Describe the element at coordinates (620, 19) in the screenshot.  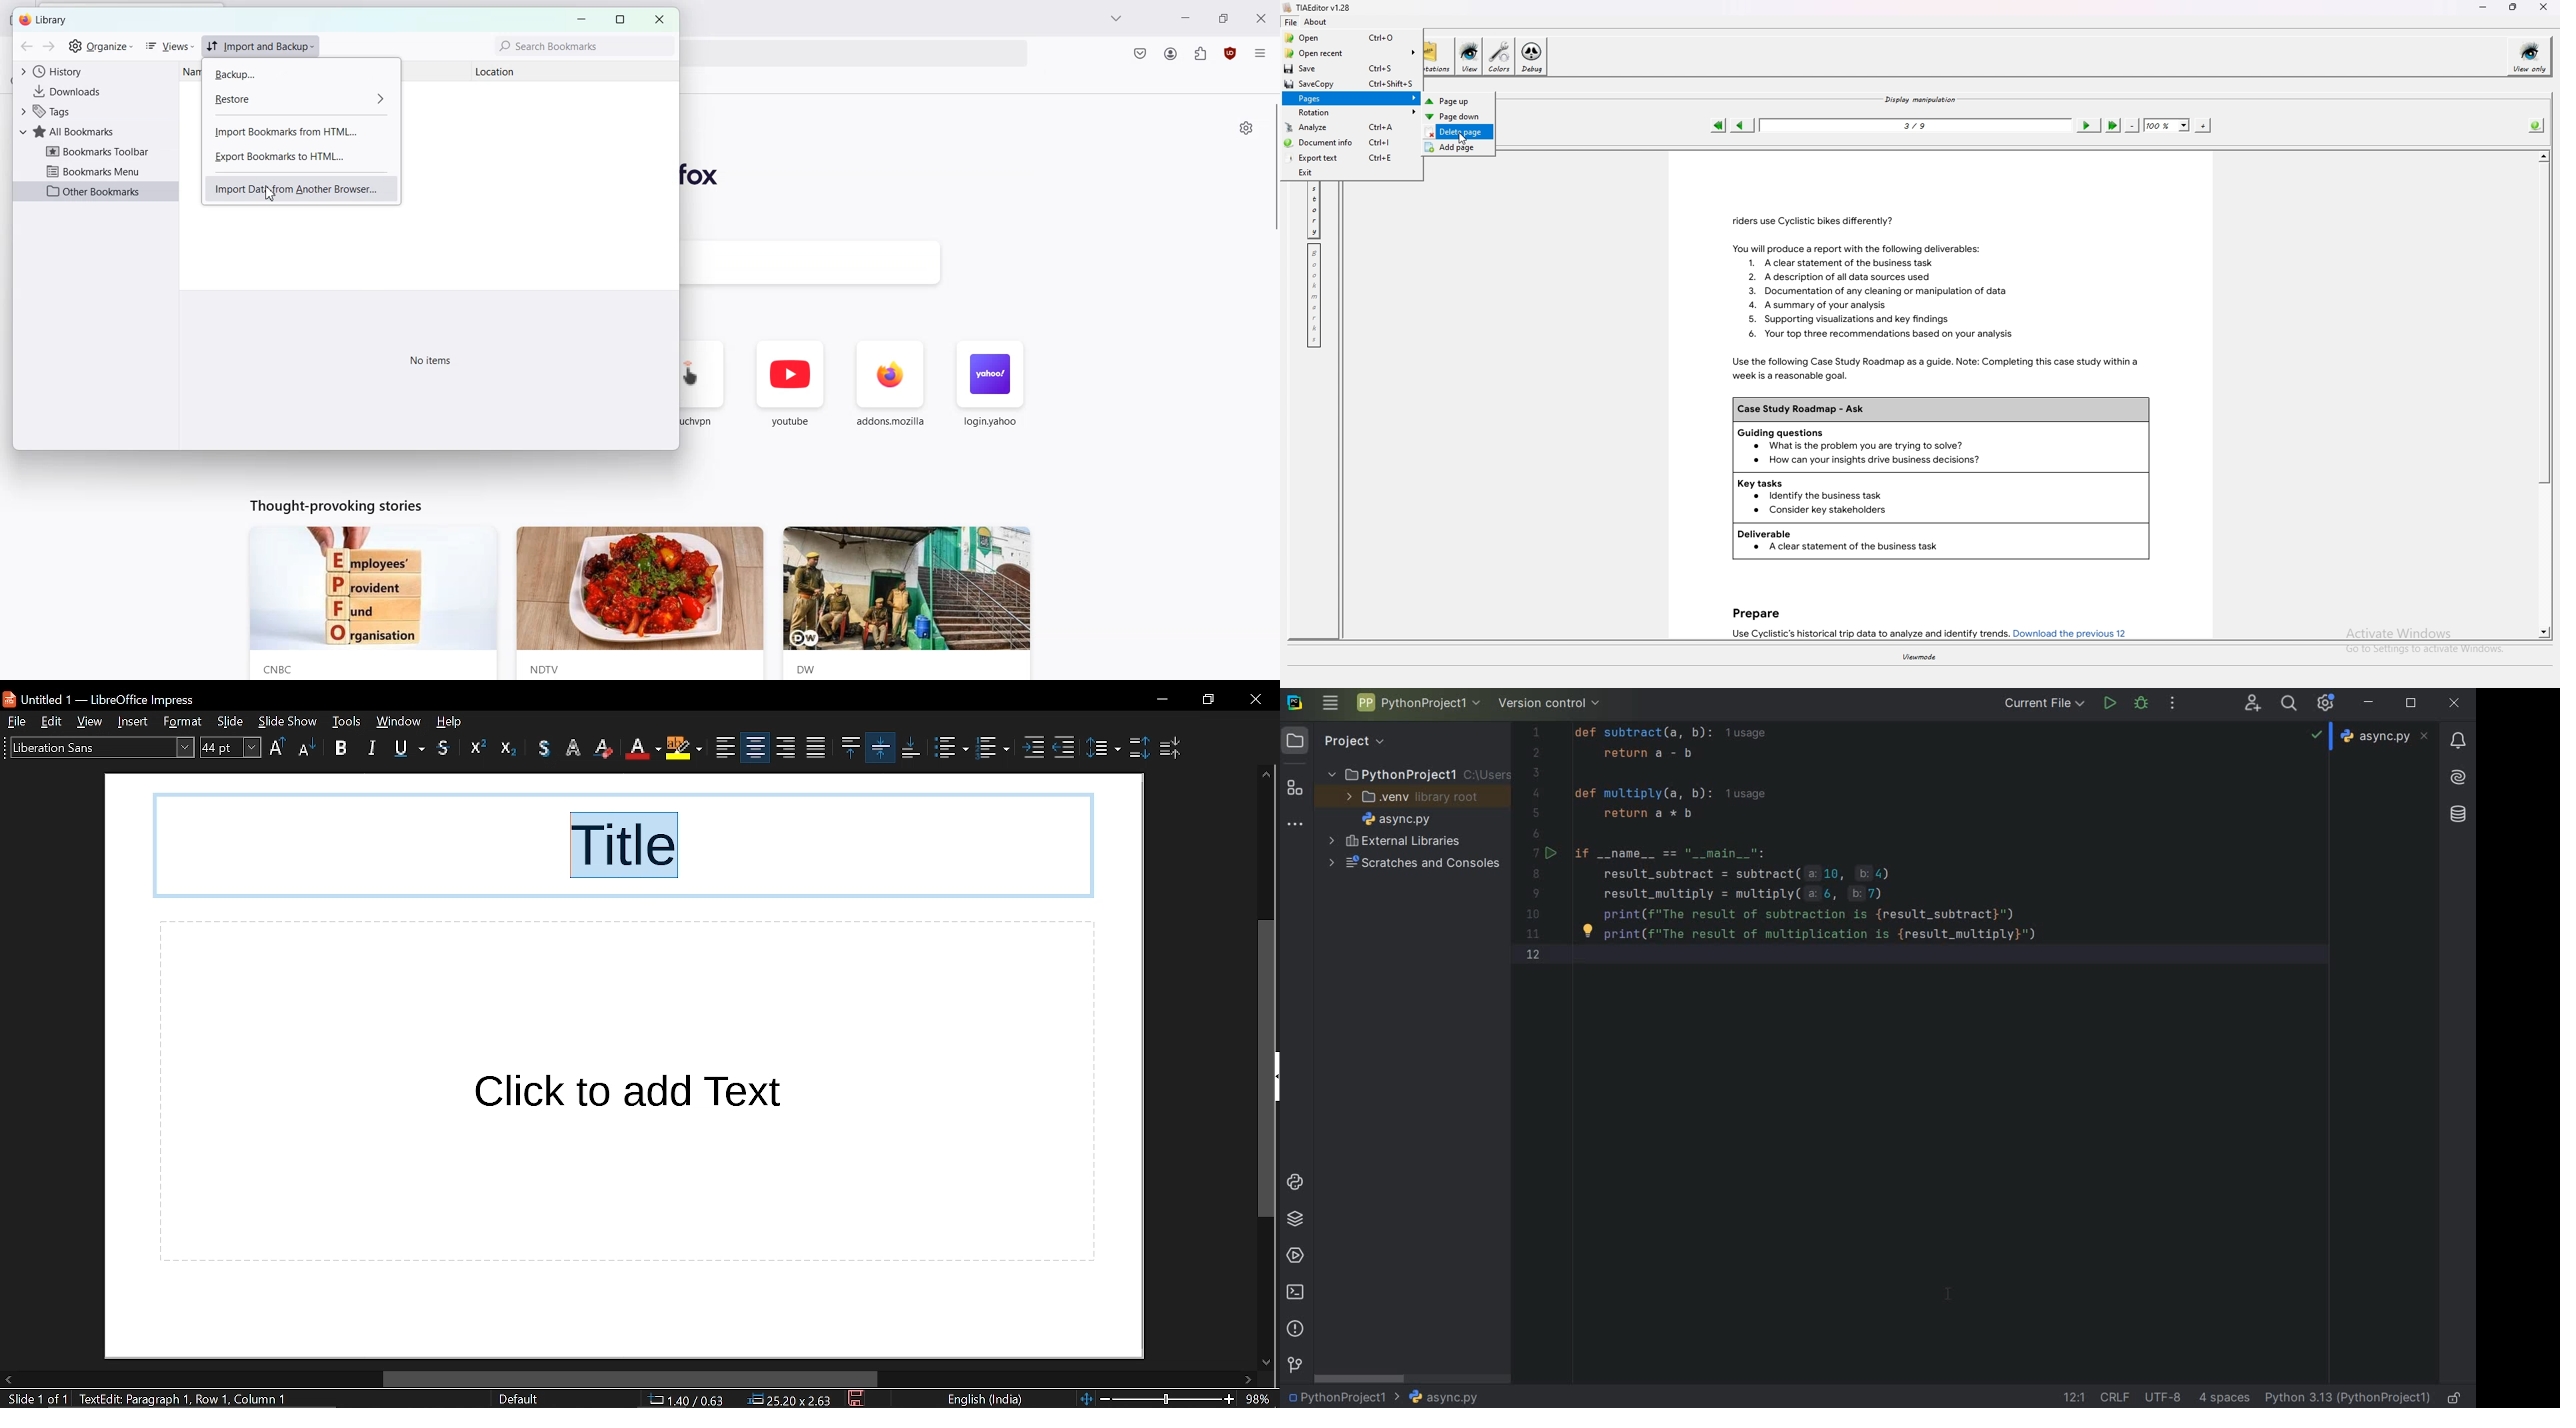
I see `Maximize` at that location.